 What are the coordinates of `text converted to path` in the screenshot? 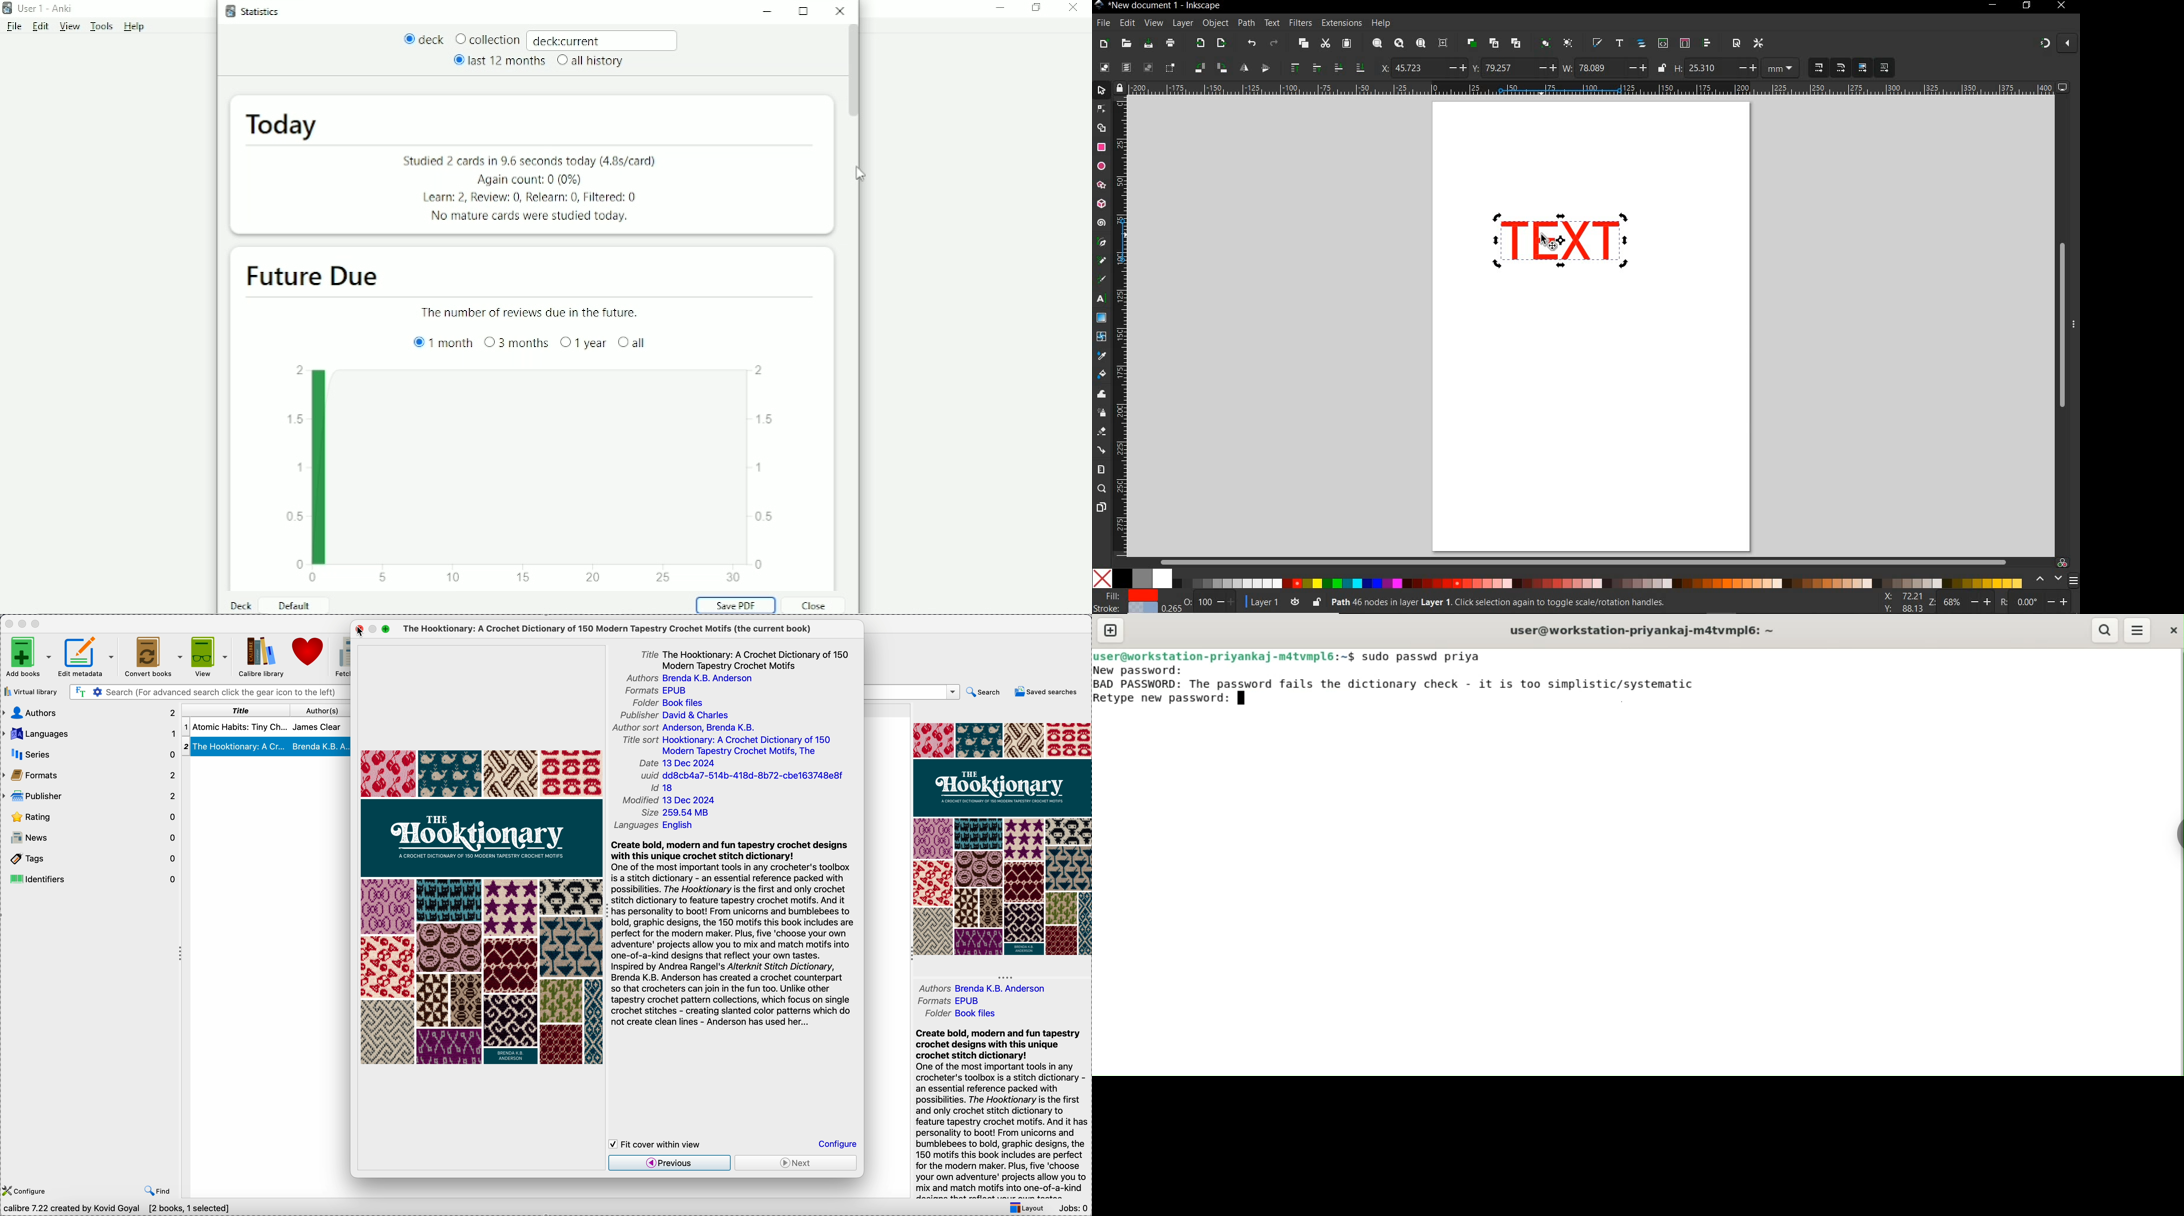 It's located at (1561, 239).